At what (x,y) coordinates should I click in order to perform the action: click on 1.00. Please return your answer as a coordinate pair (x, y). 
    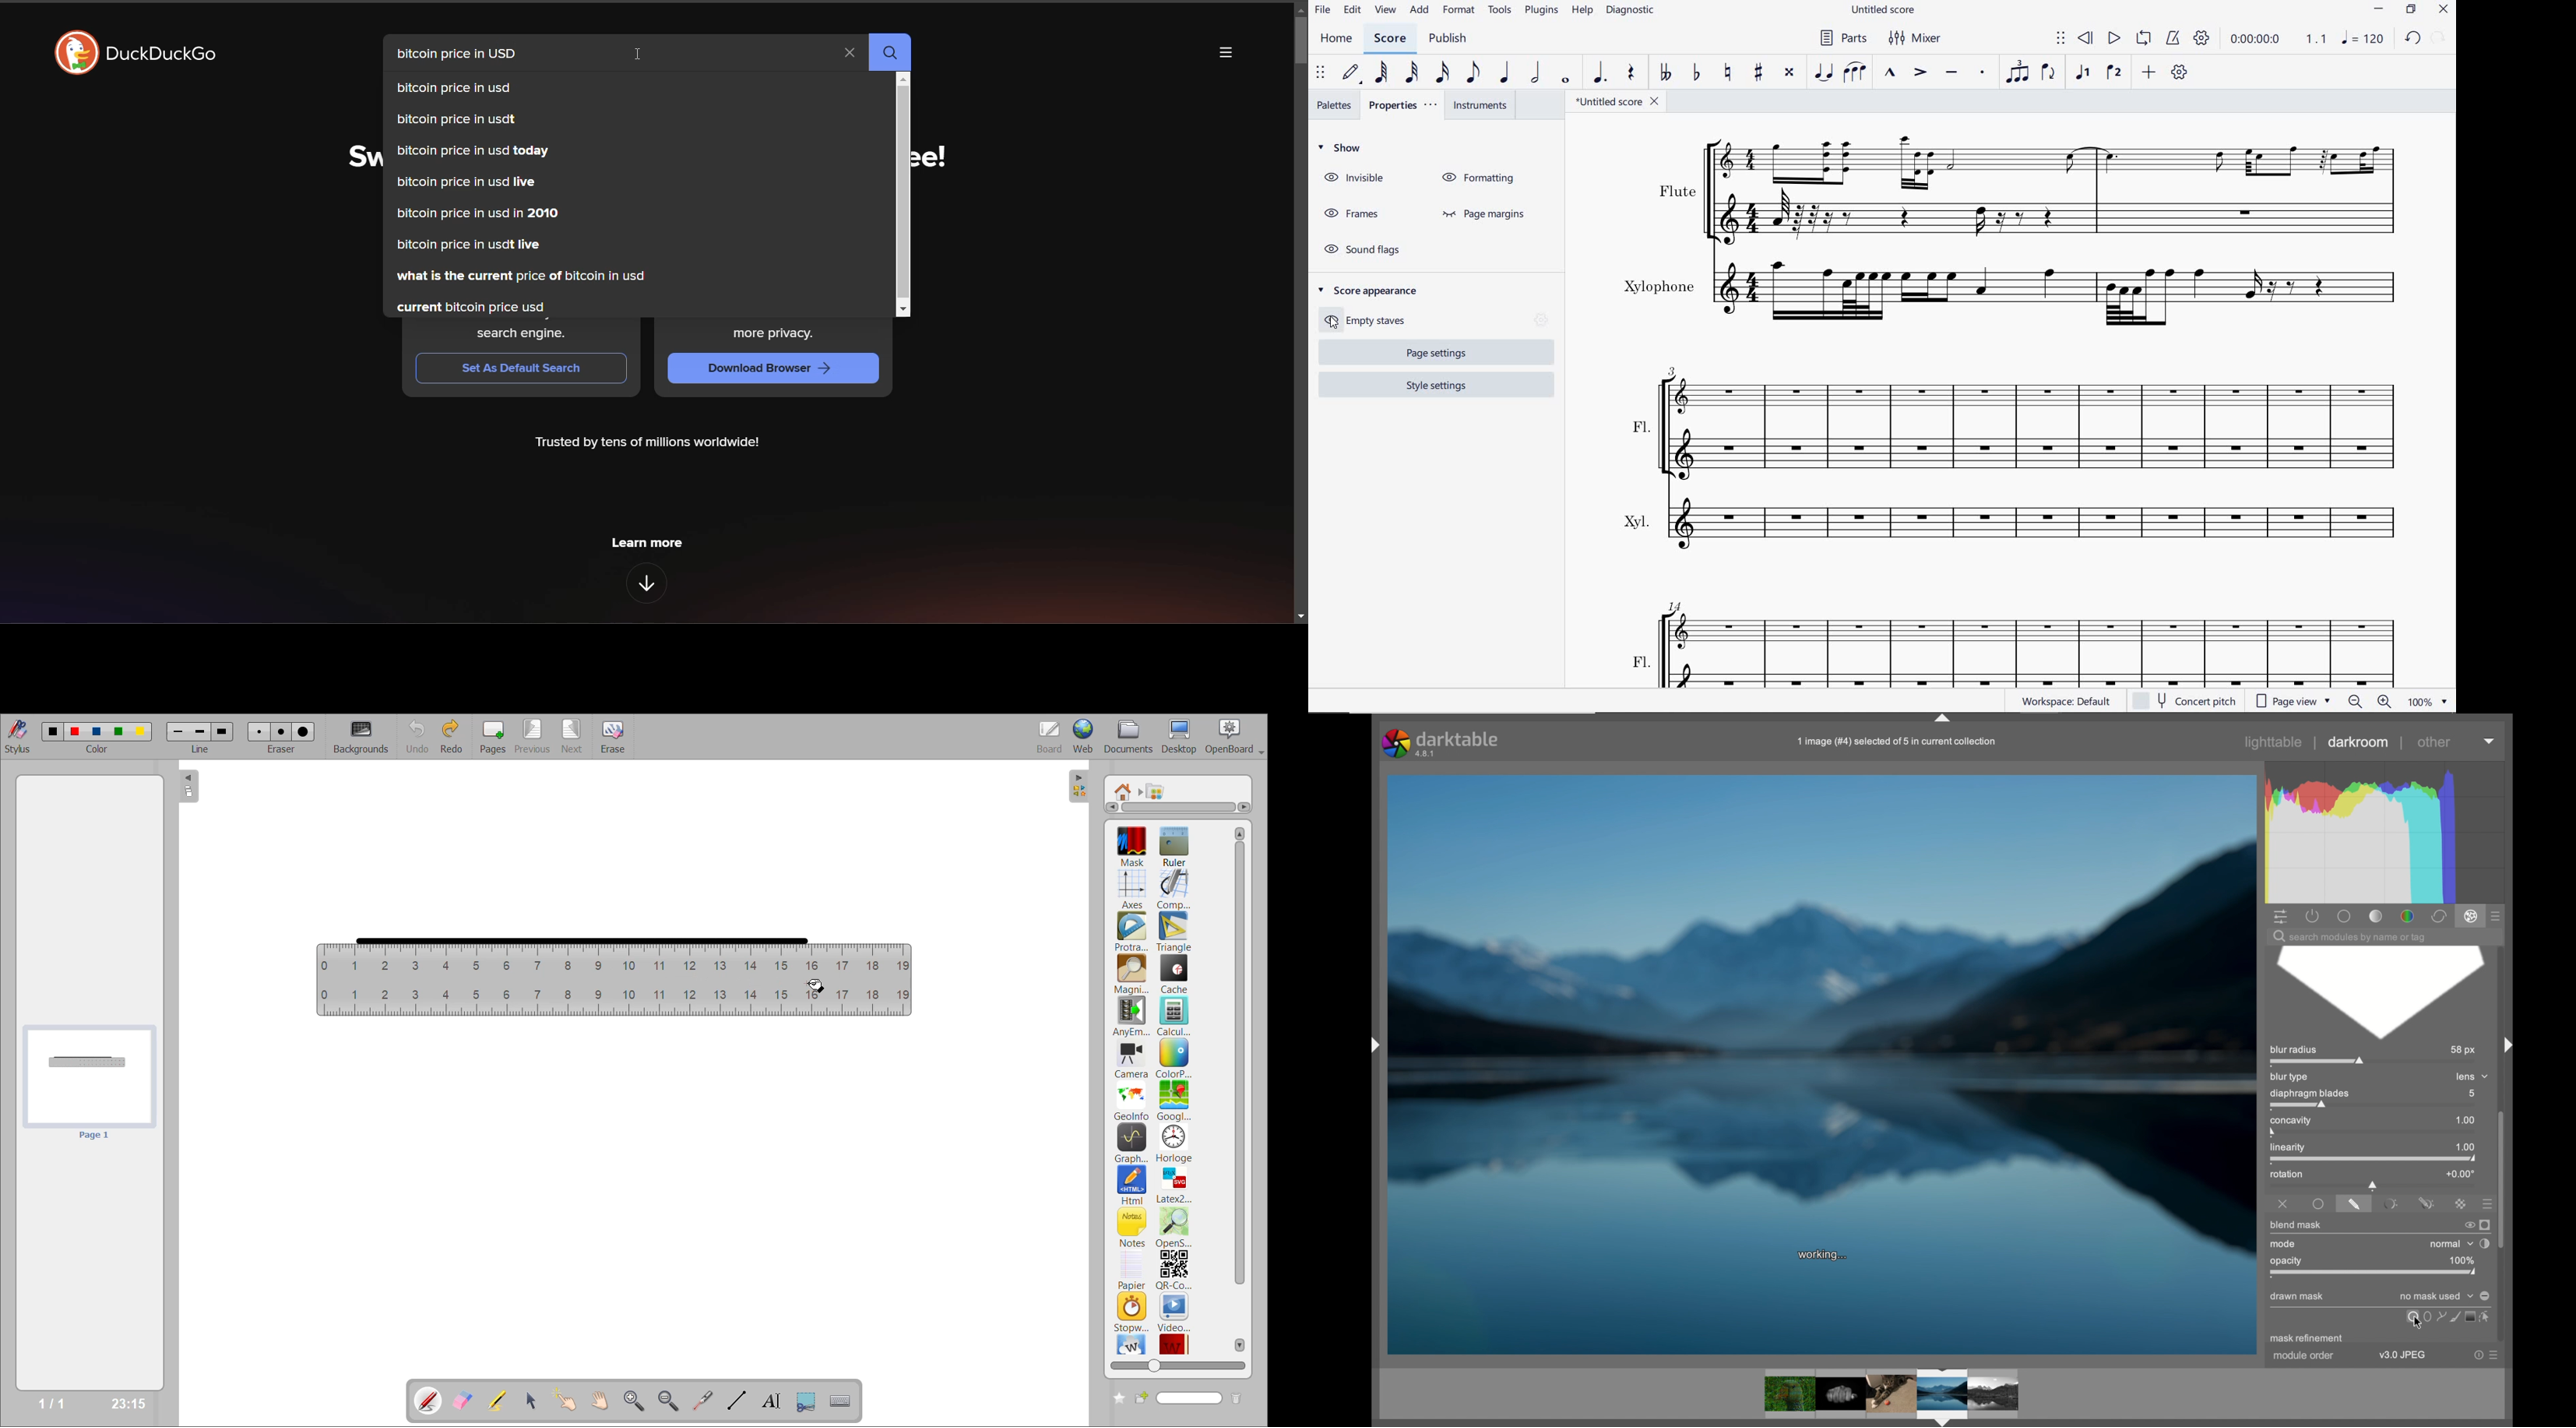
    Looking at the image, I should click on (2465, 1120).